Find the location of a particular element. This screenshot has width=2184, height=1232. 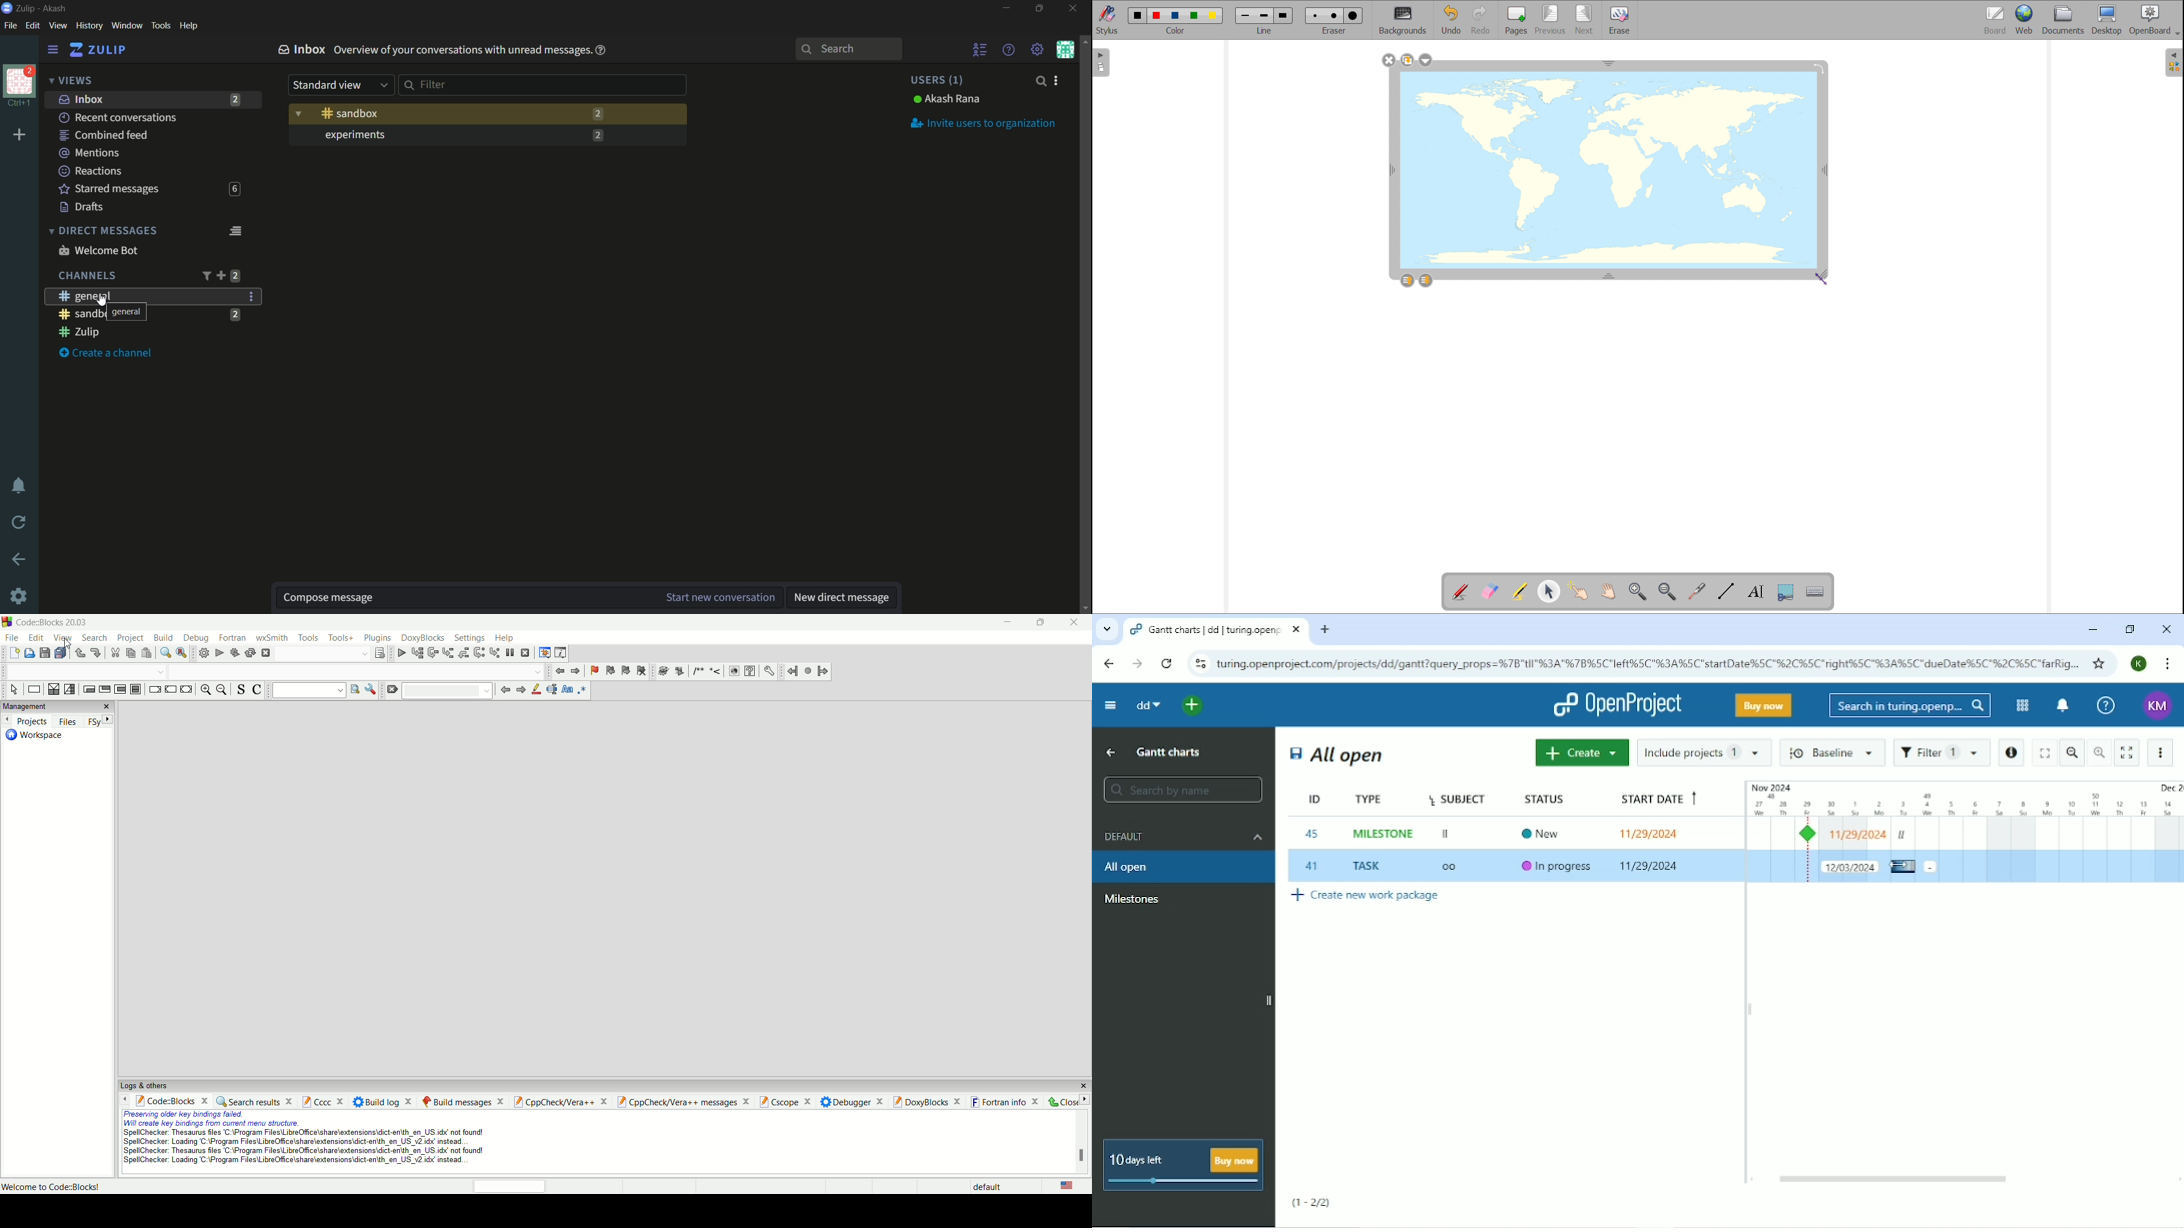

start new conversation is located at coordinates (719, 598).